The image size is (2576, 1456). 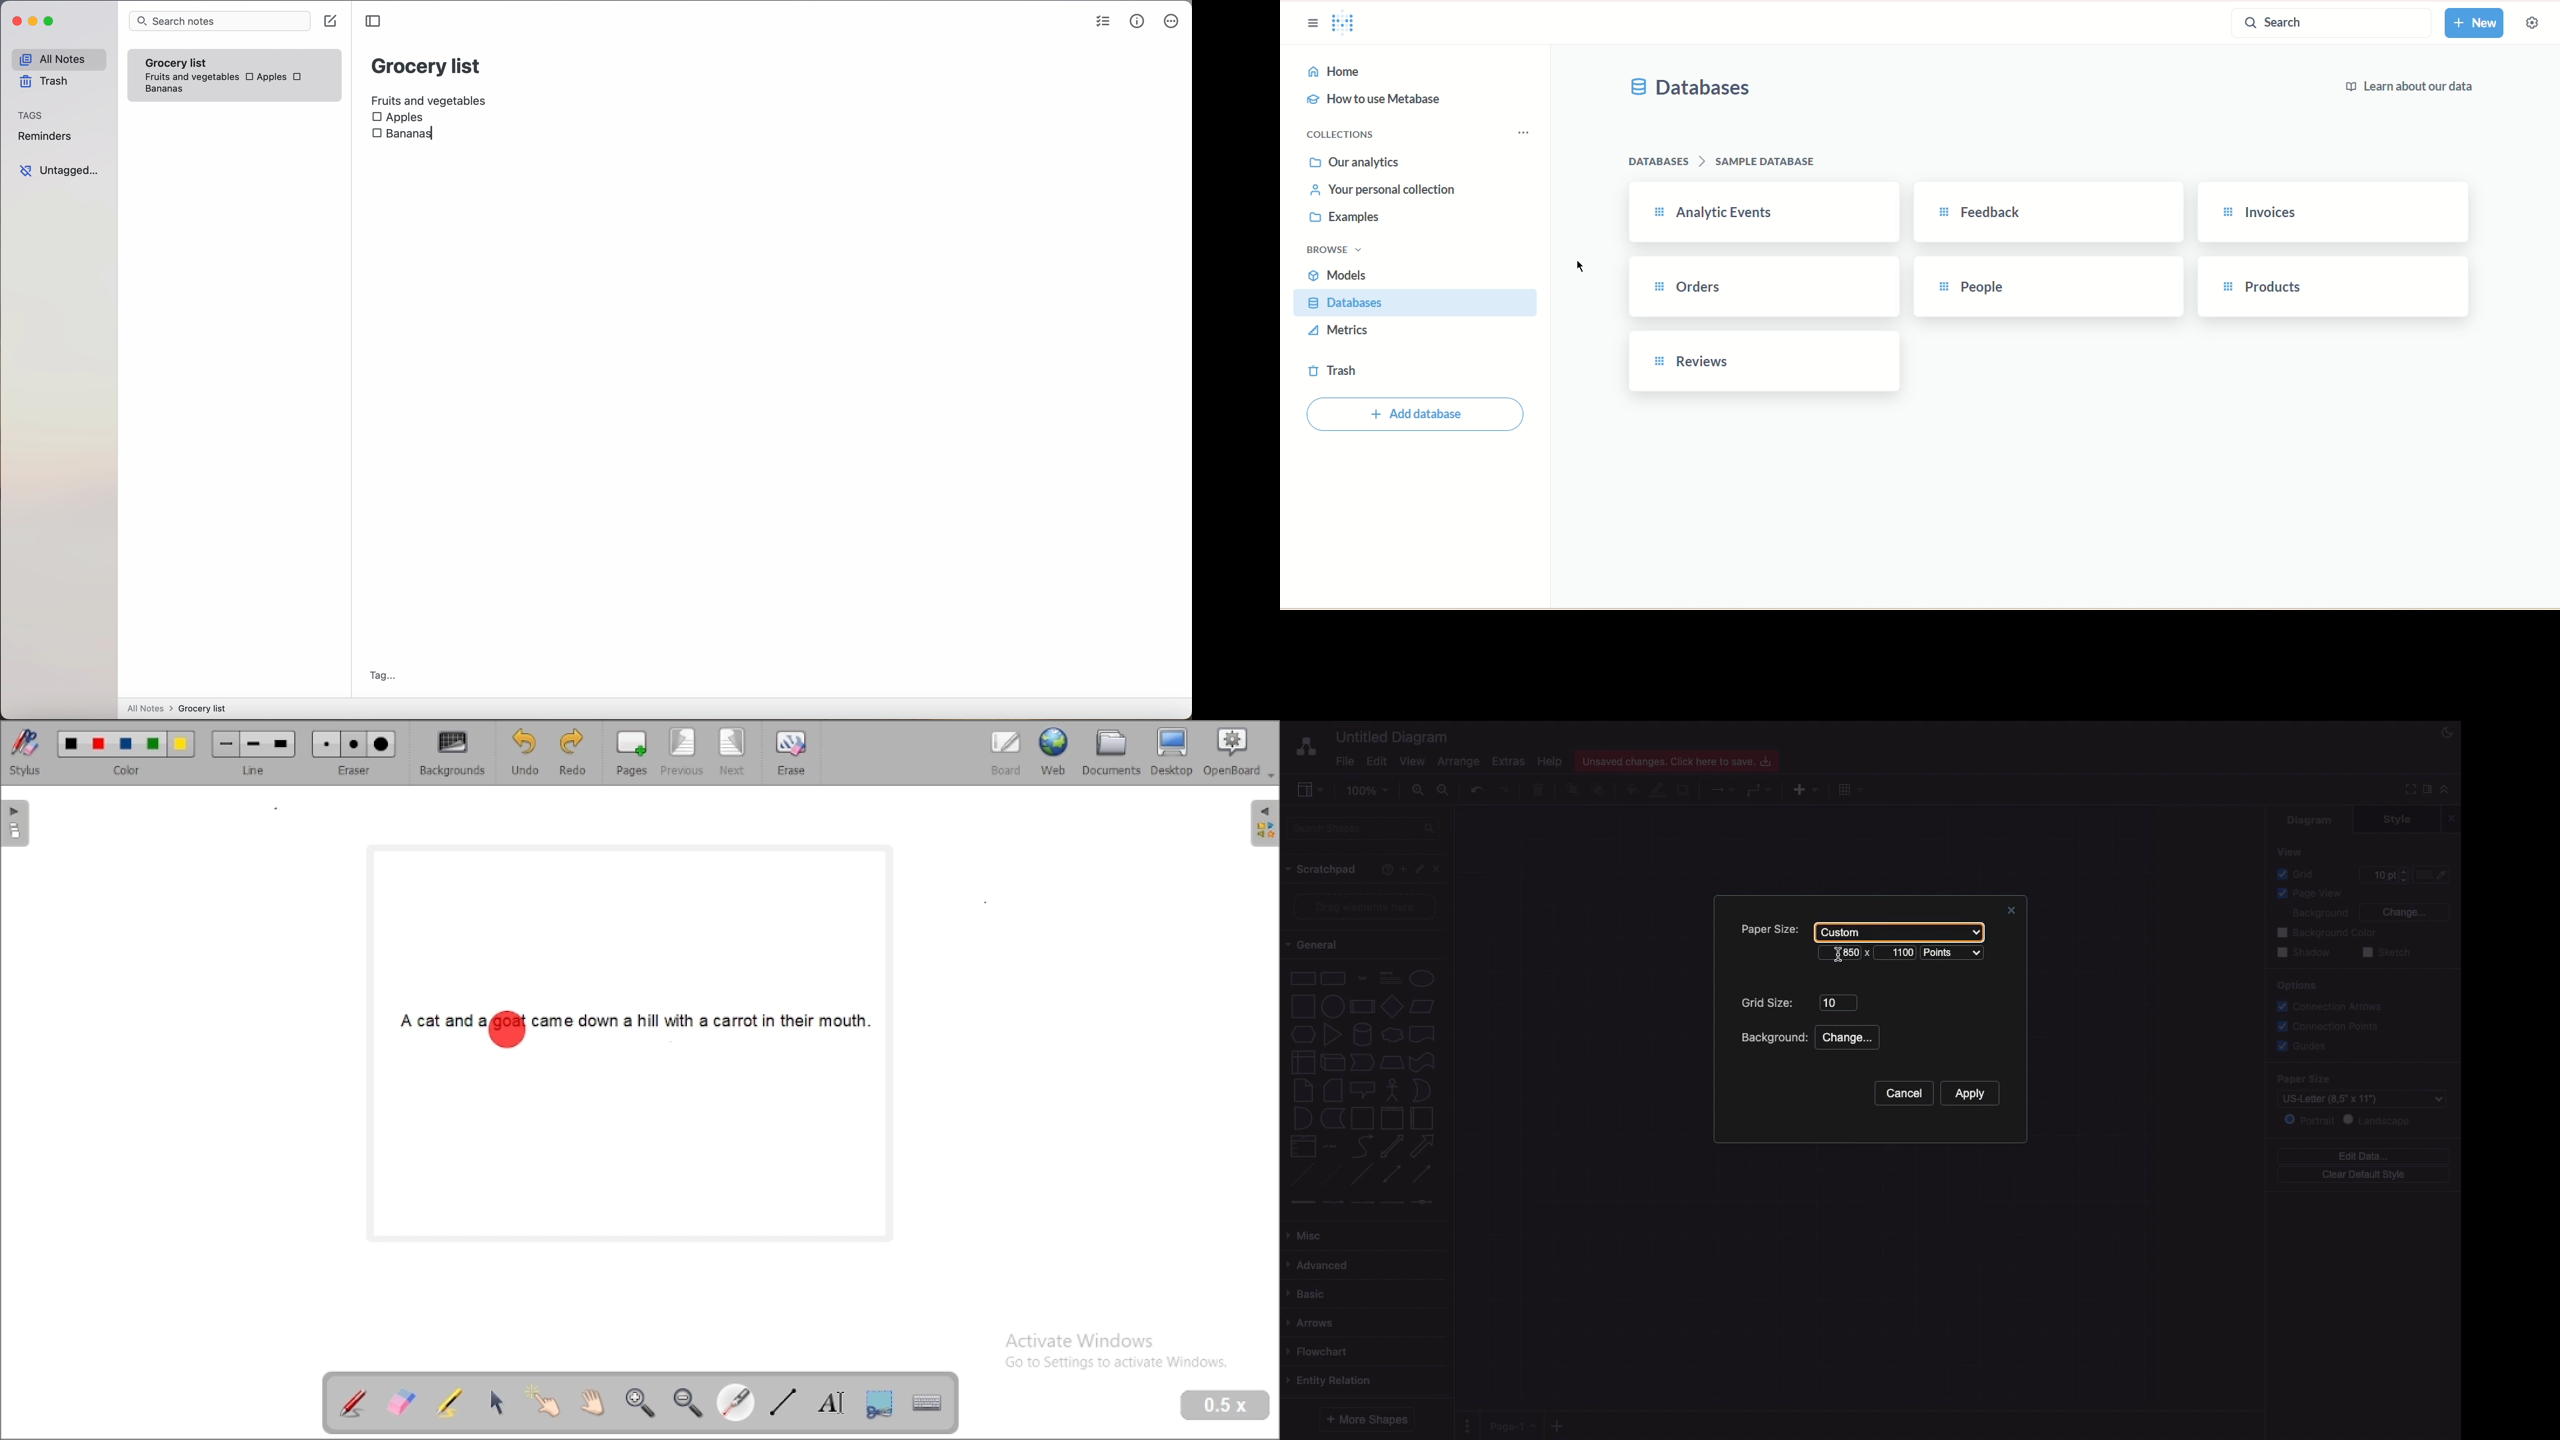 What do you see at coordinates (1334, 1147) in the screenshot?
I see `Item list` at bounding box center [1334, 1147].